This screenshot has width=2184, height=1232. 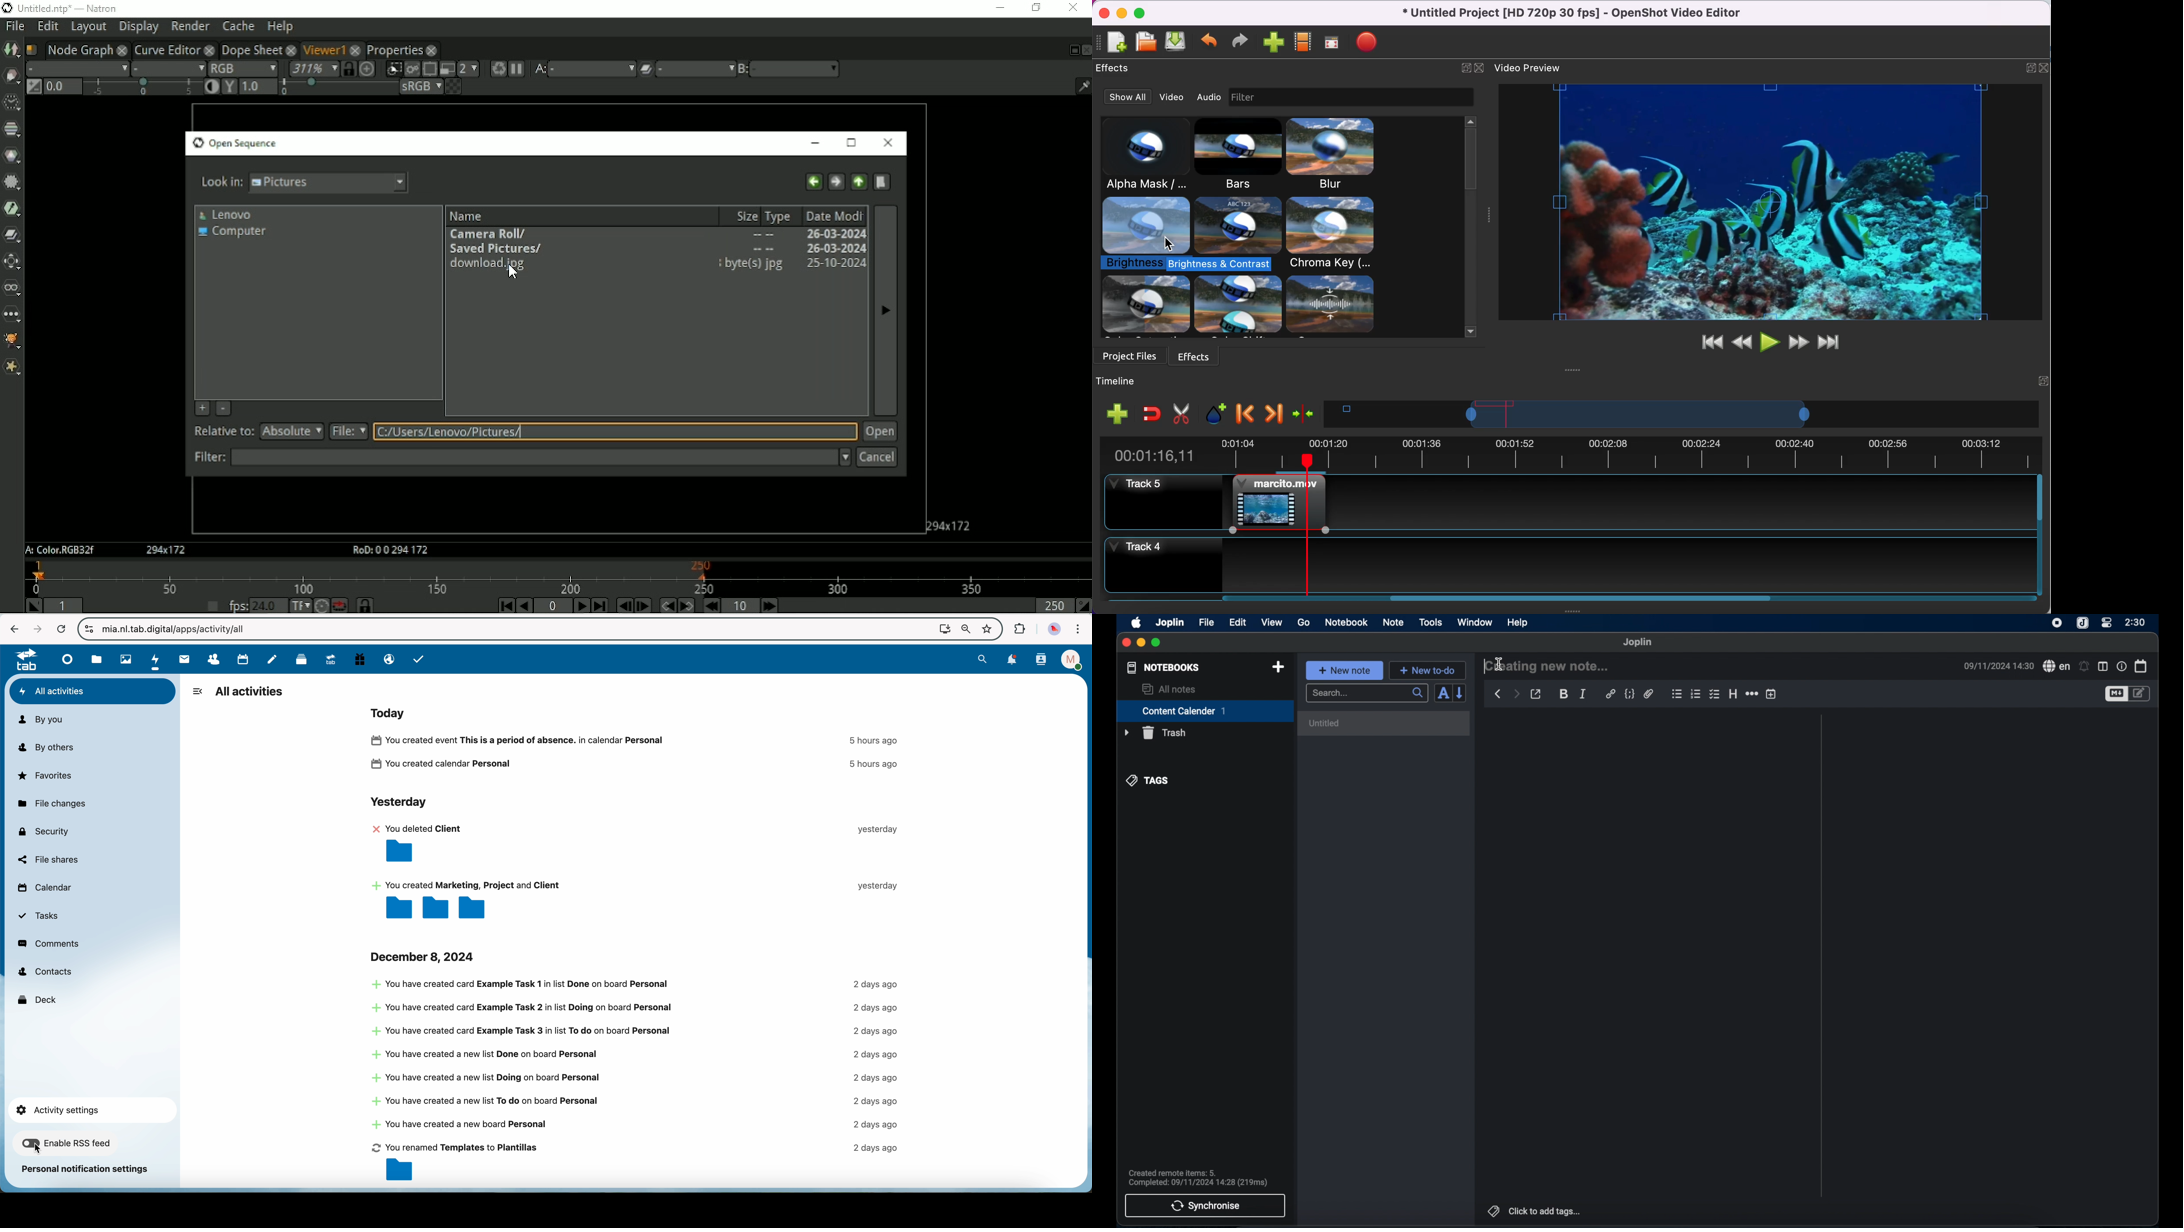 I want to click on back, so click(x=1498, y=694).